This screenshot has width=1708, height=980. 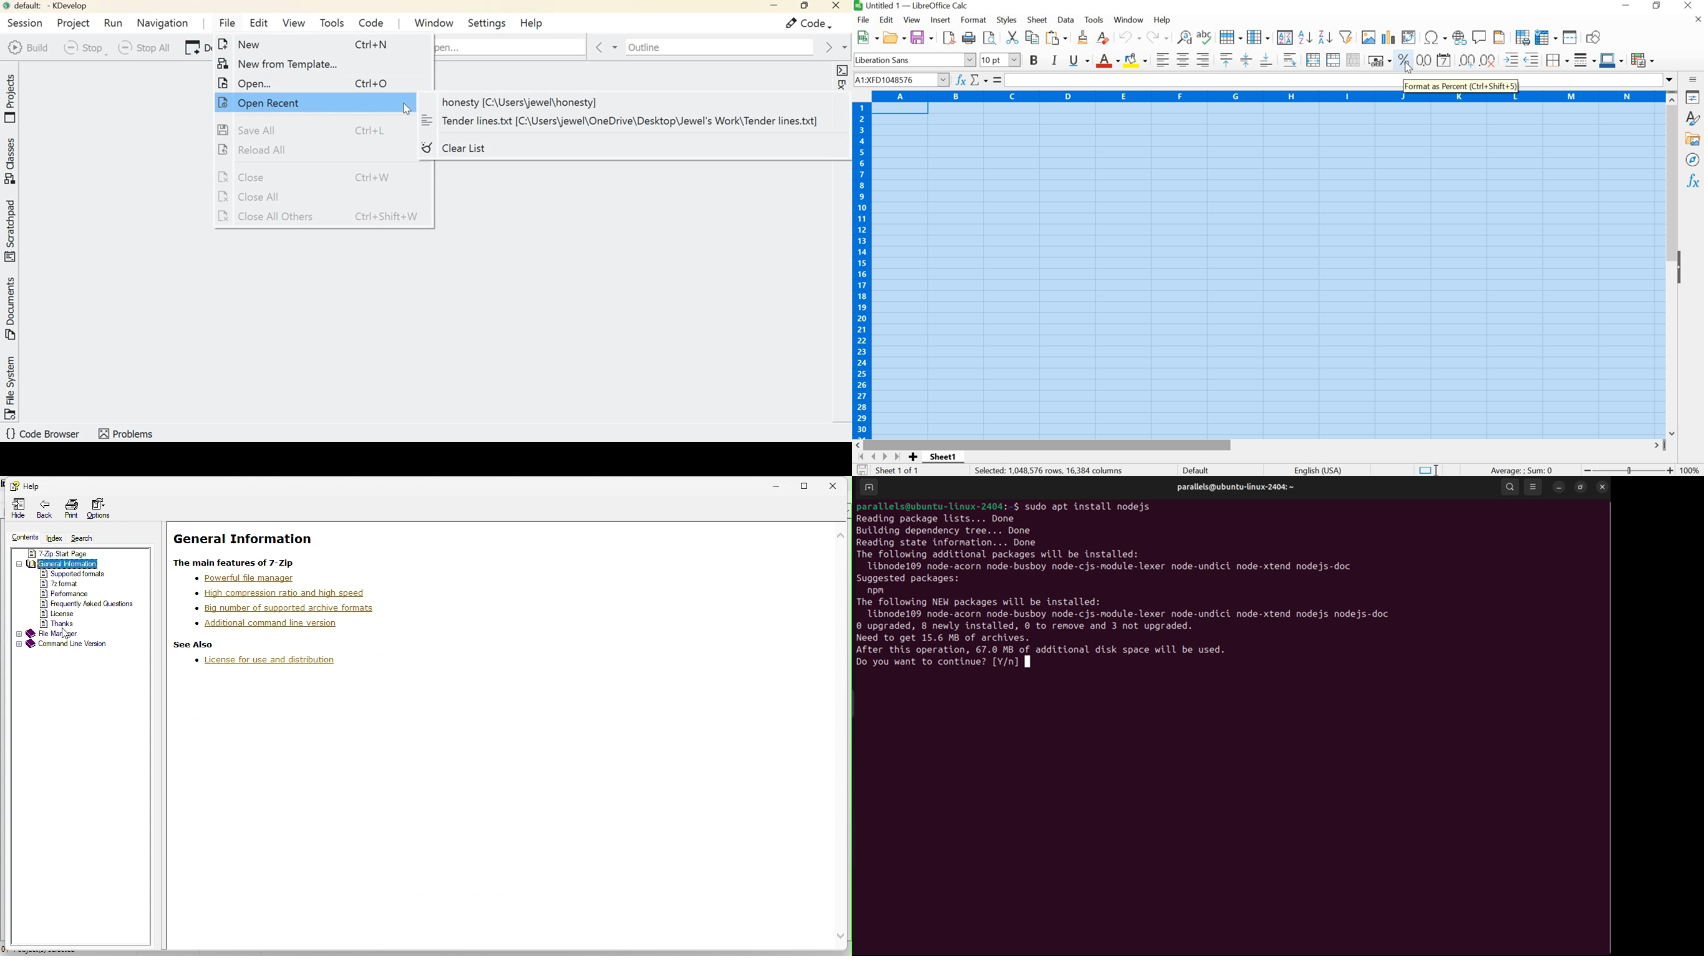 What do you see at coordinates (1569, 37) in the screenshot?
I see `Split window` at bounding box center [1569, 37].